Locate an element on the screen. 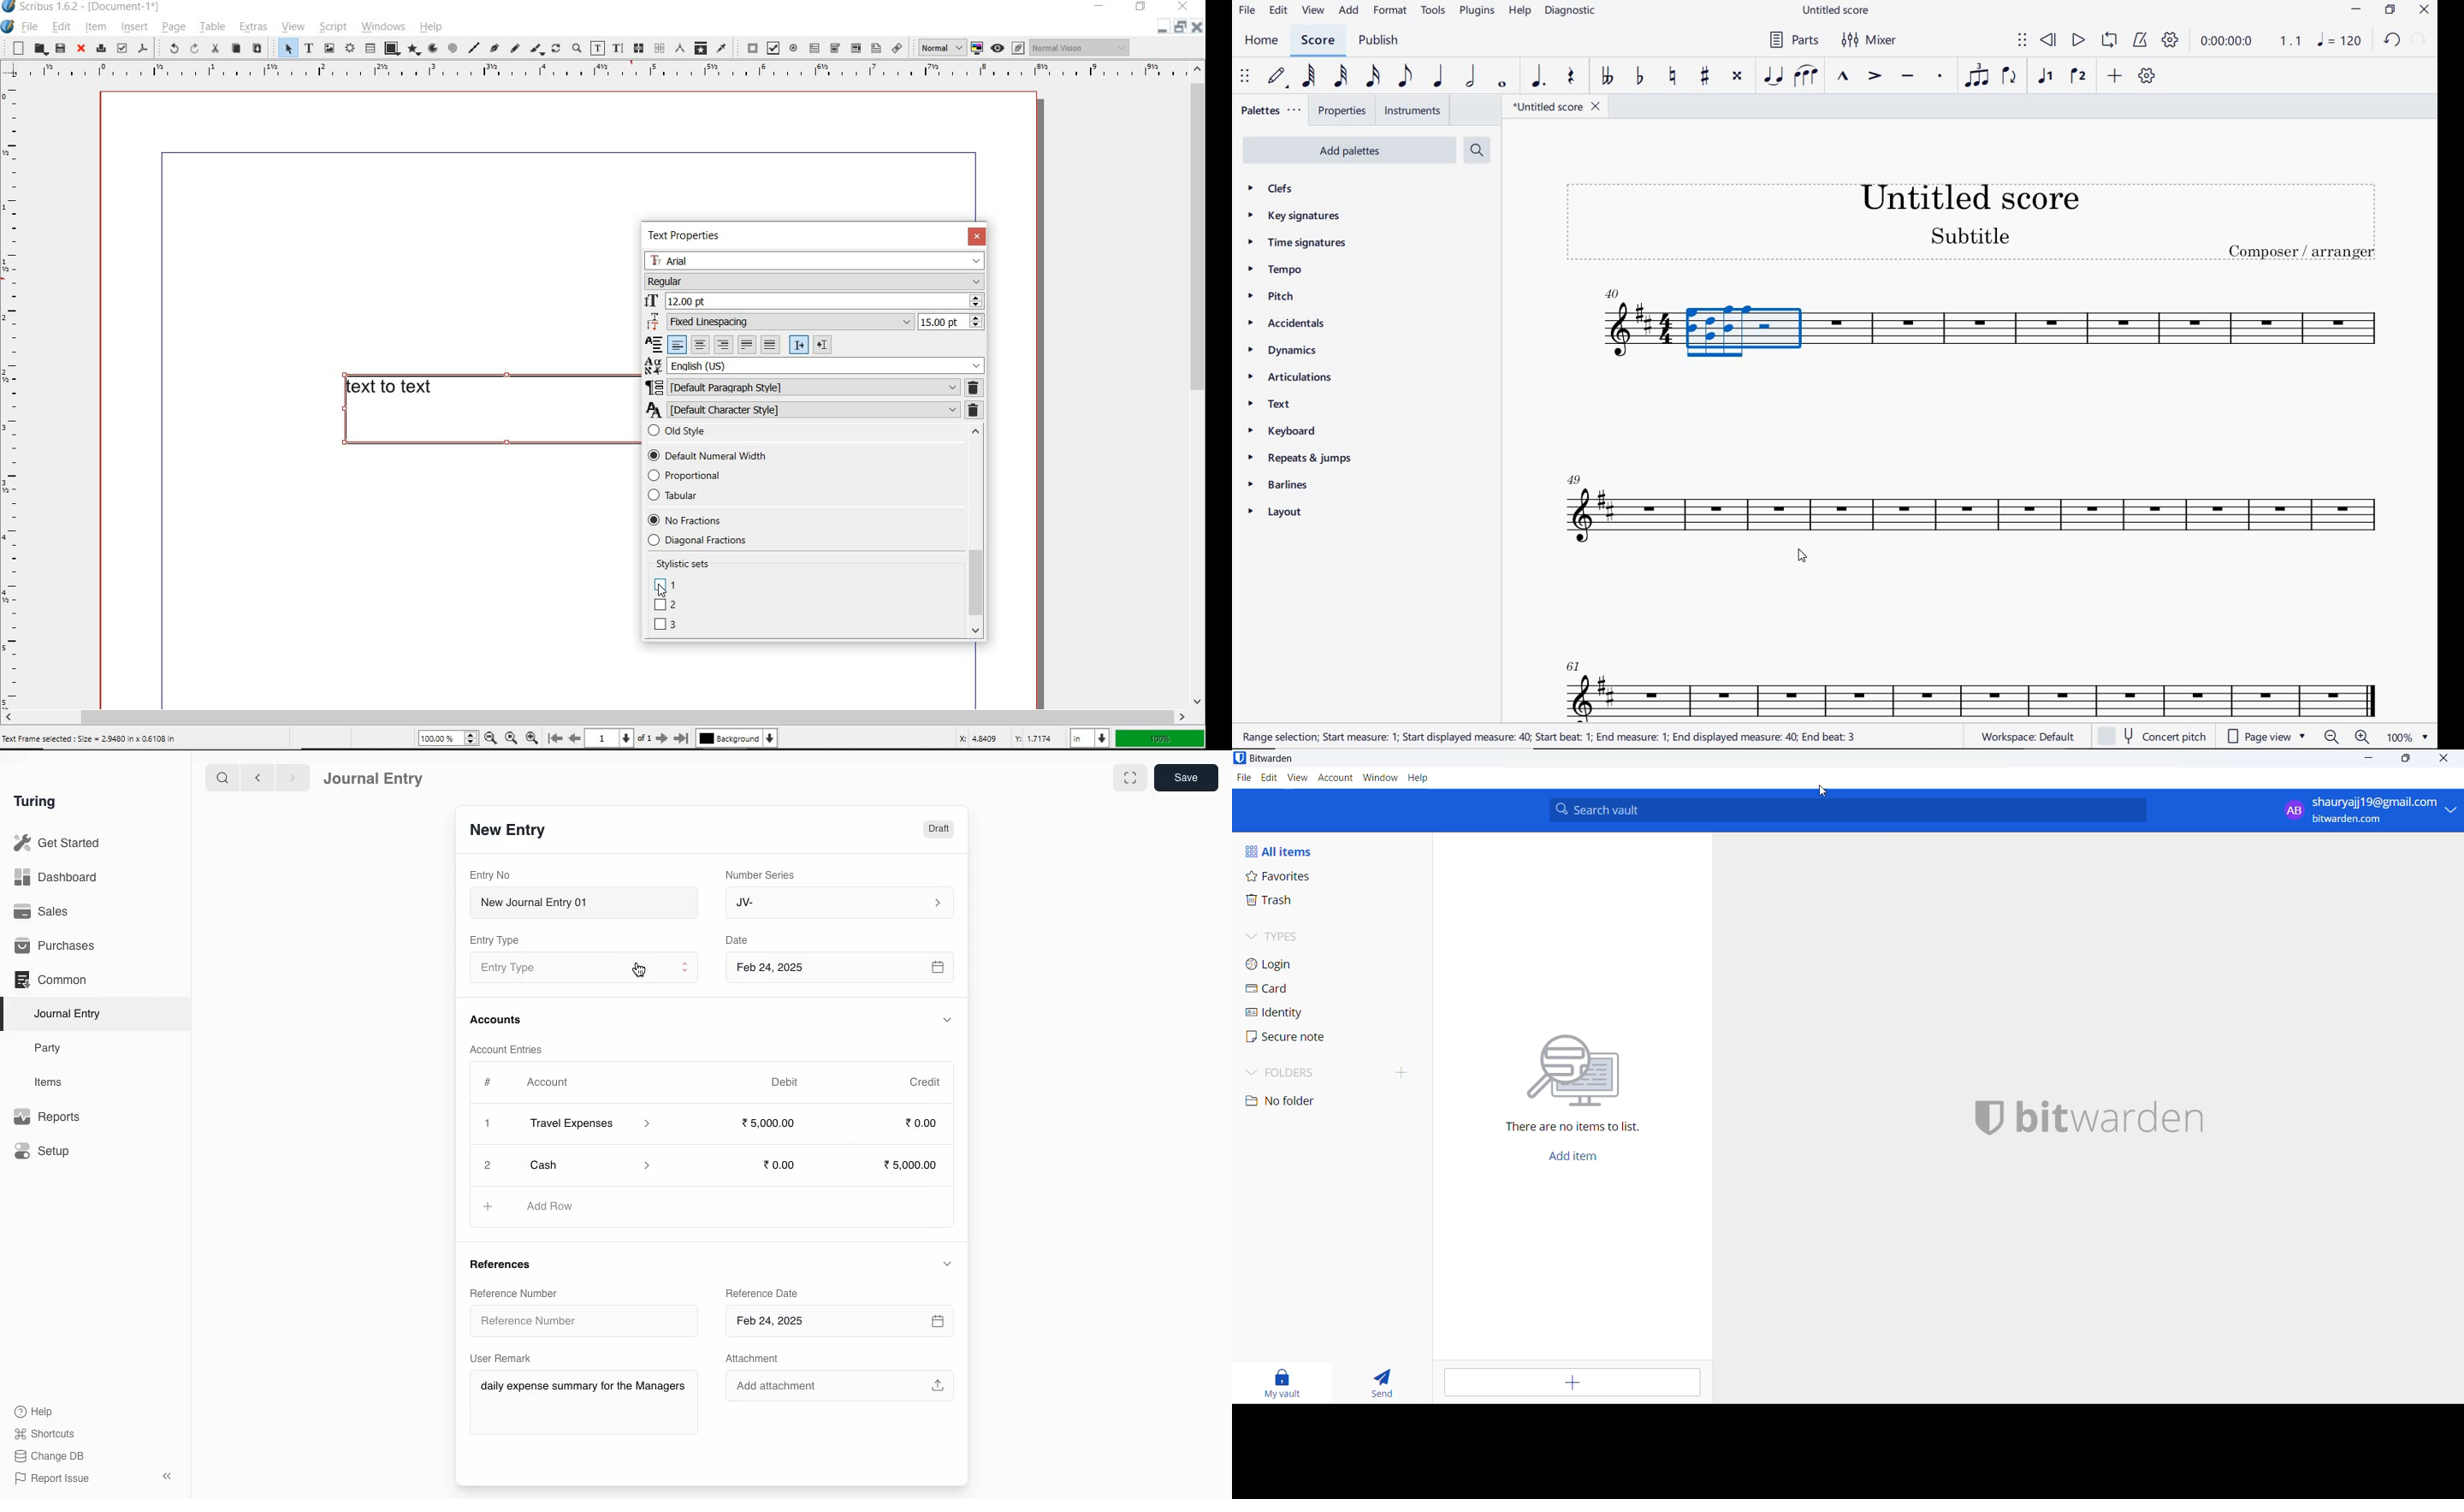 This screenshot has height=1512, width=2464. SCROLLBAR is located at coordinates (977, 532).